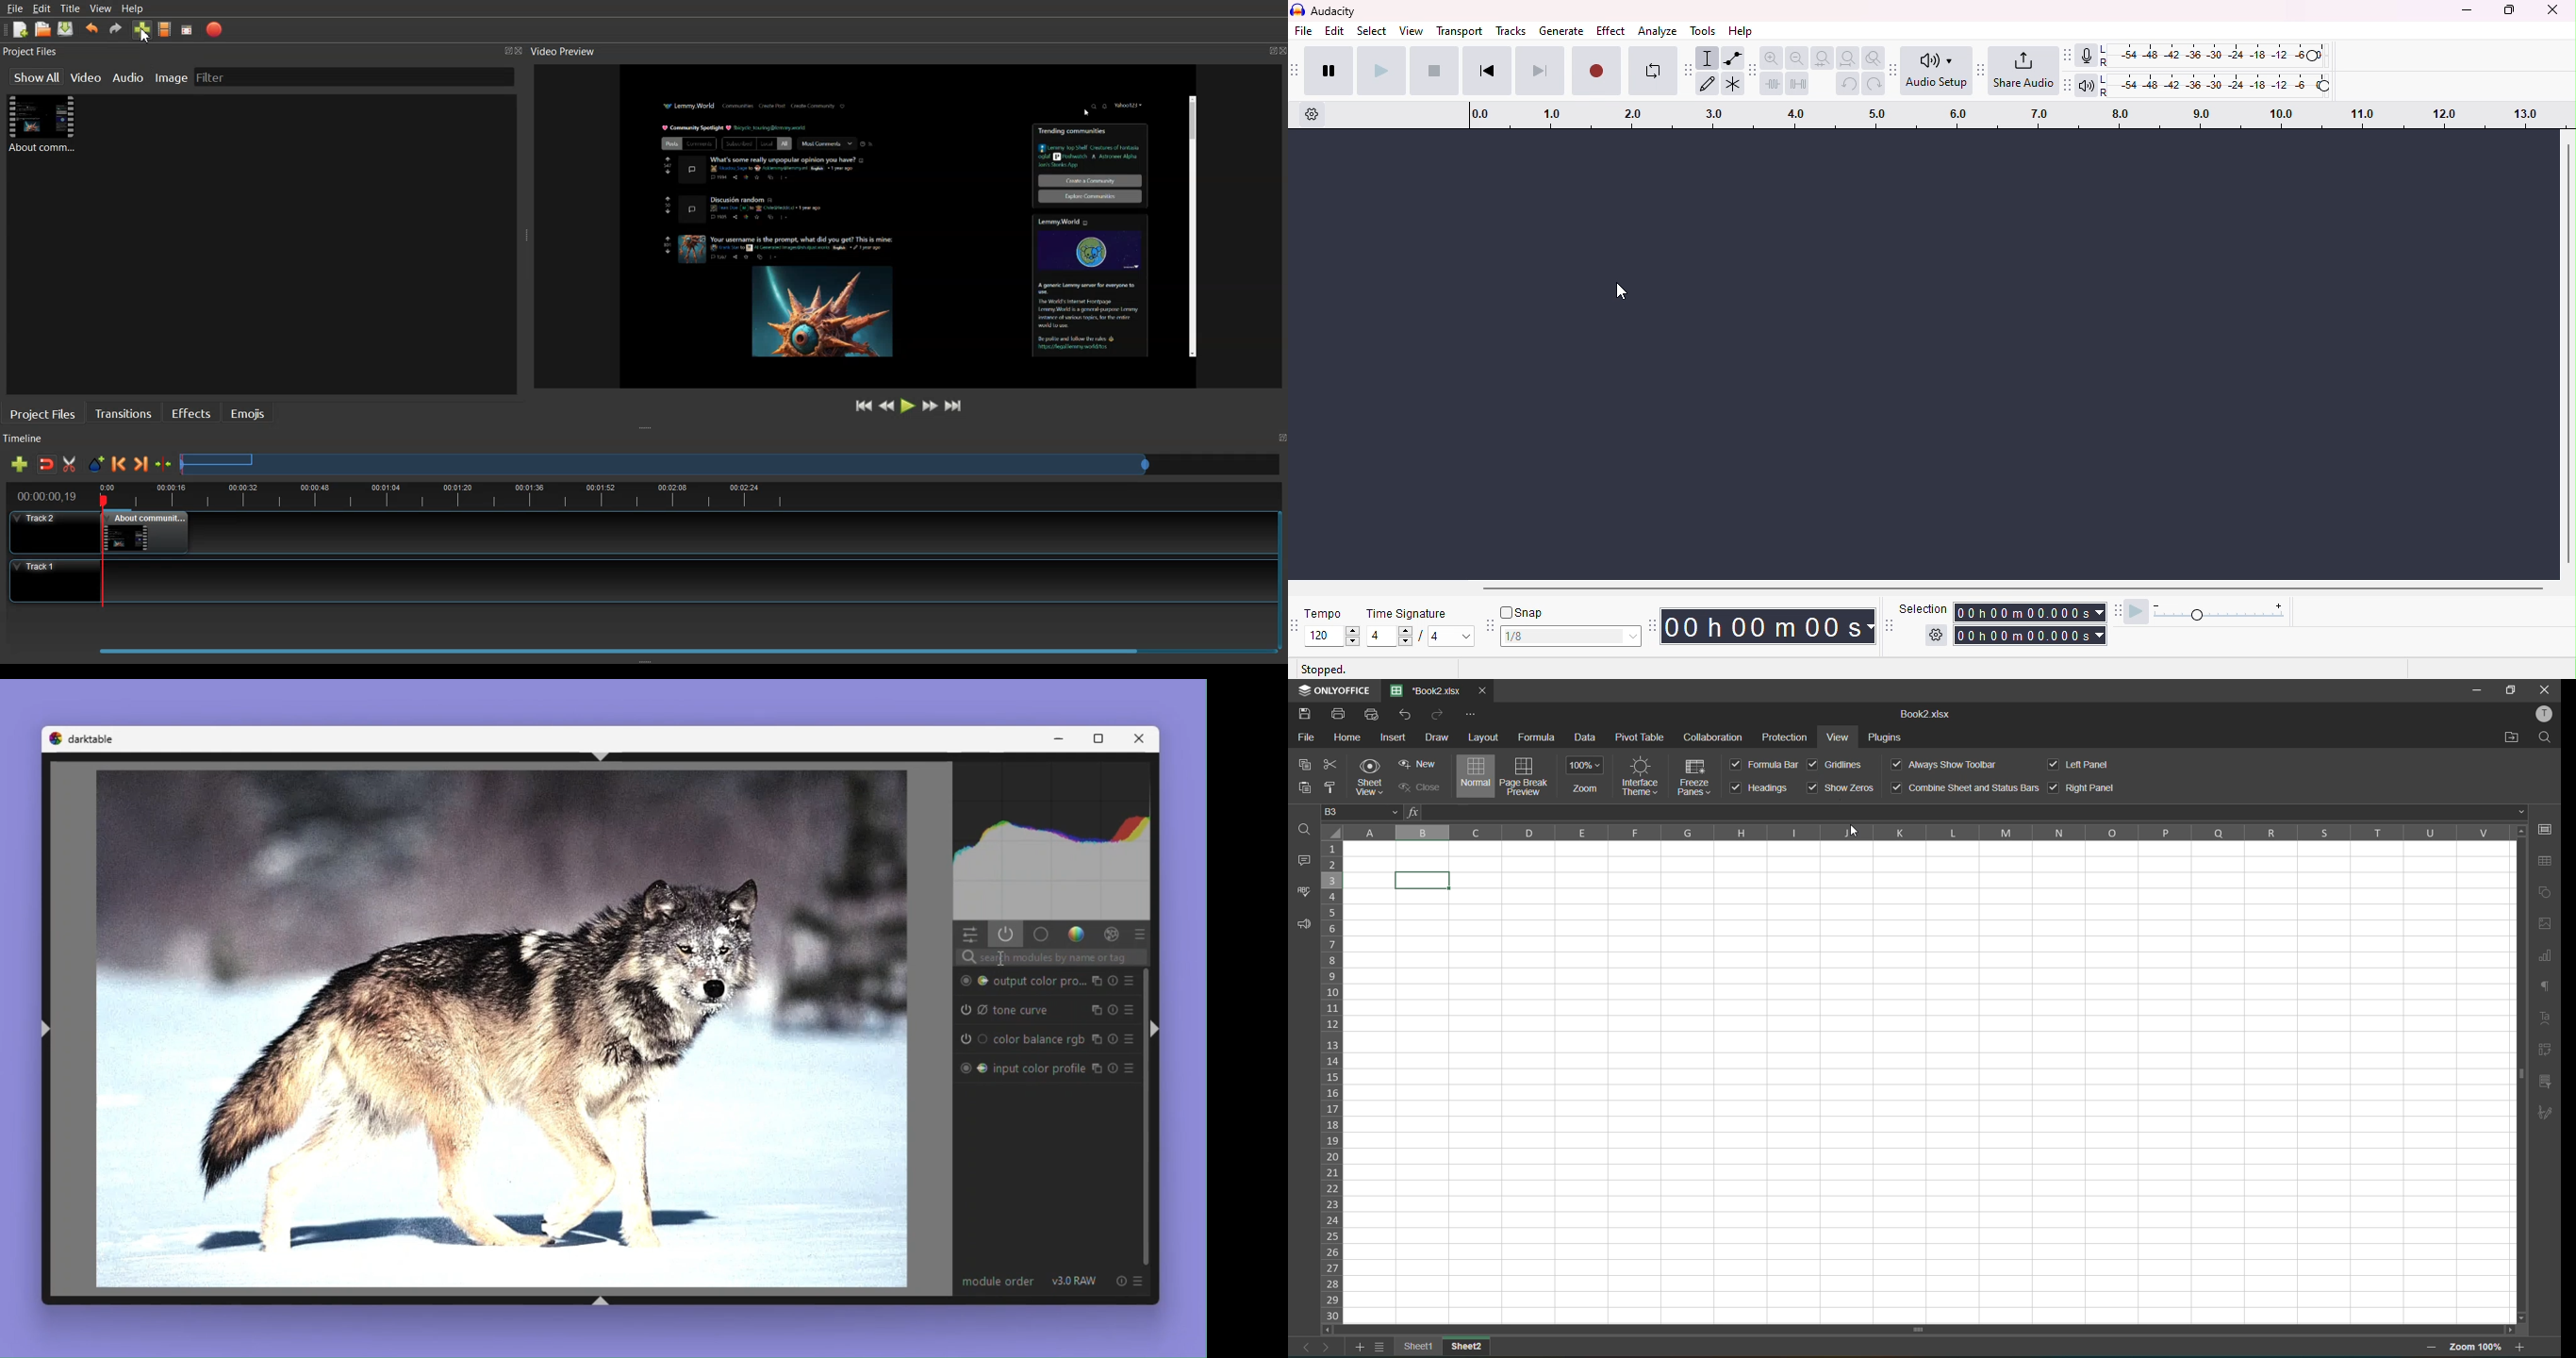  I want to click on input color profile, so click(1021, 1066).